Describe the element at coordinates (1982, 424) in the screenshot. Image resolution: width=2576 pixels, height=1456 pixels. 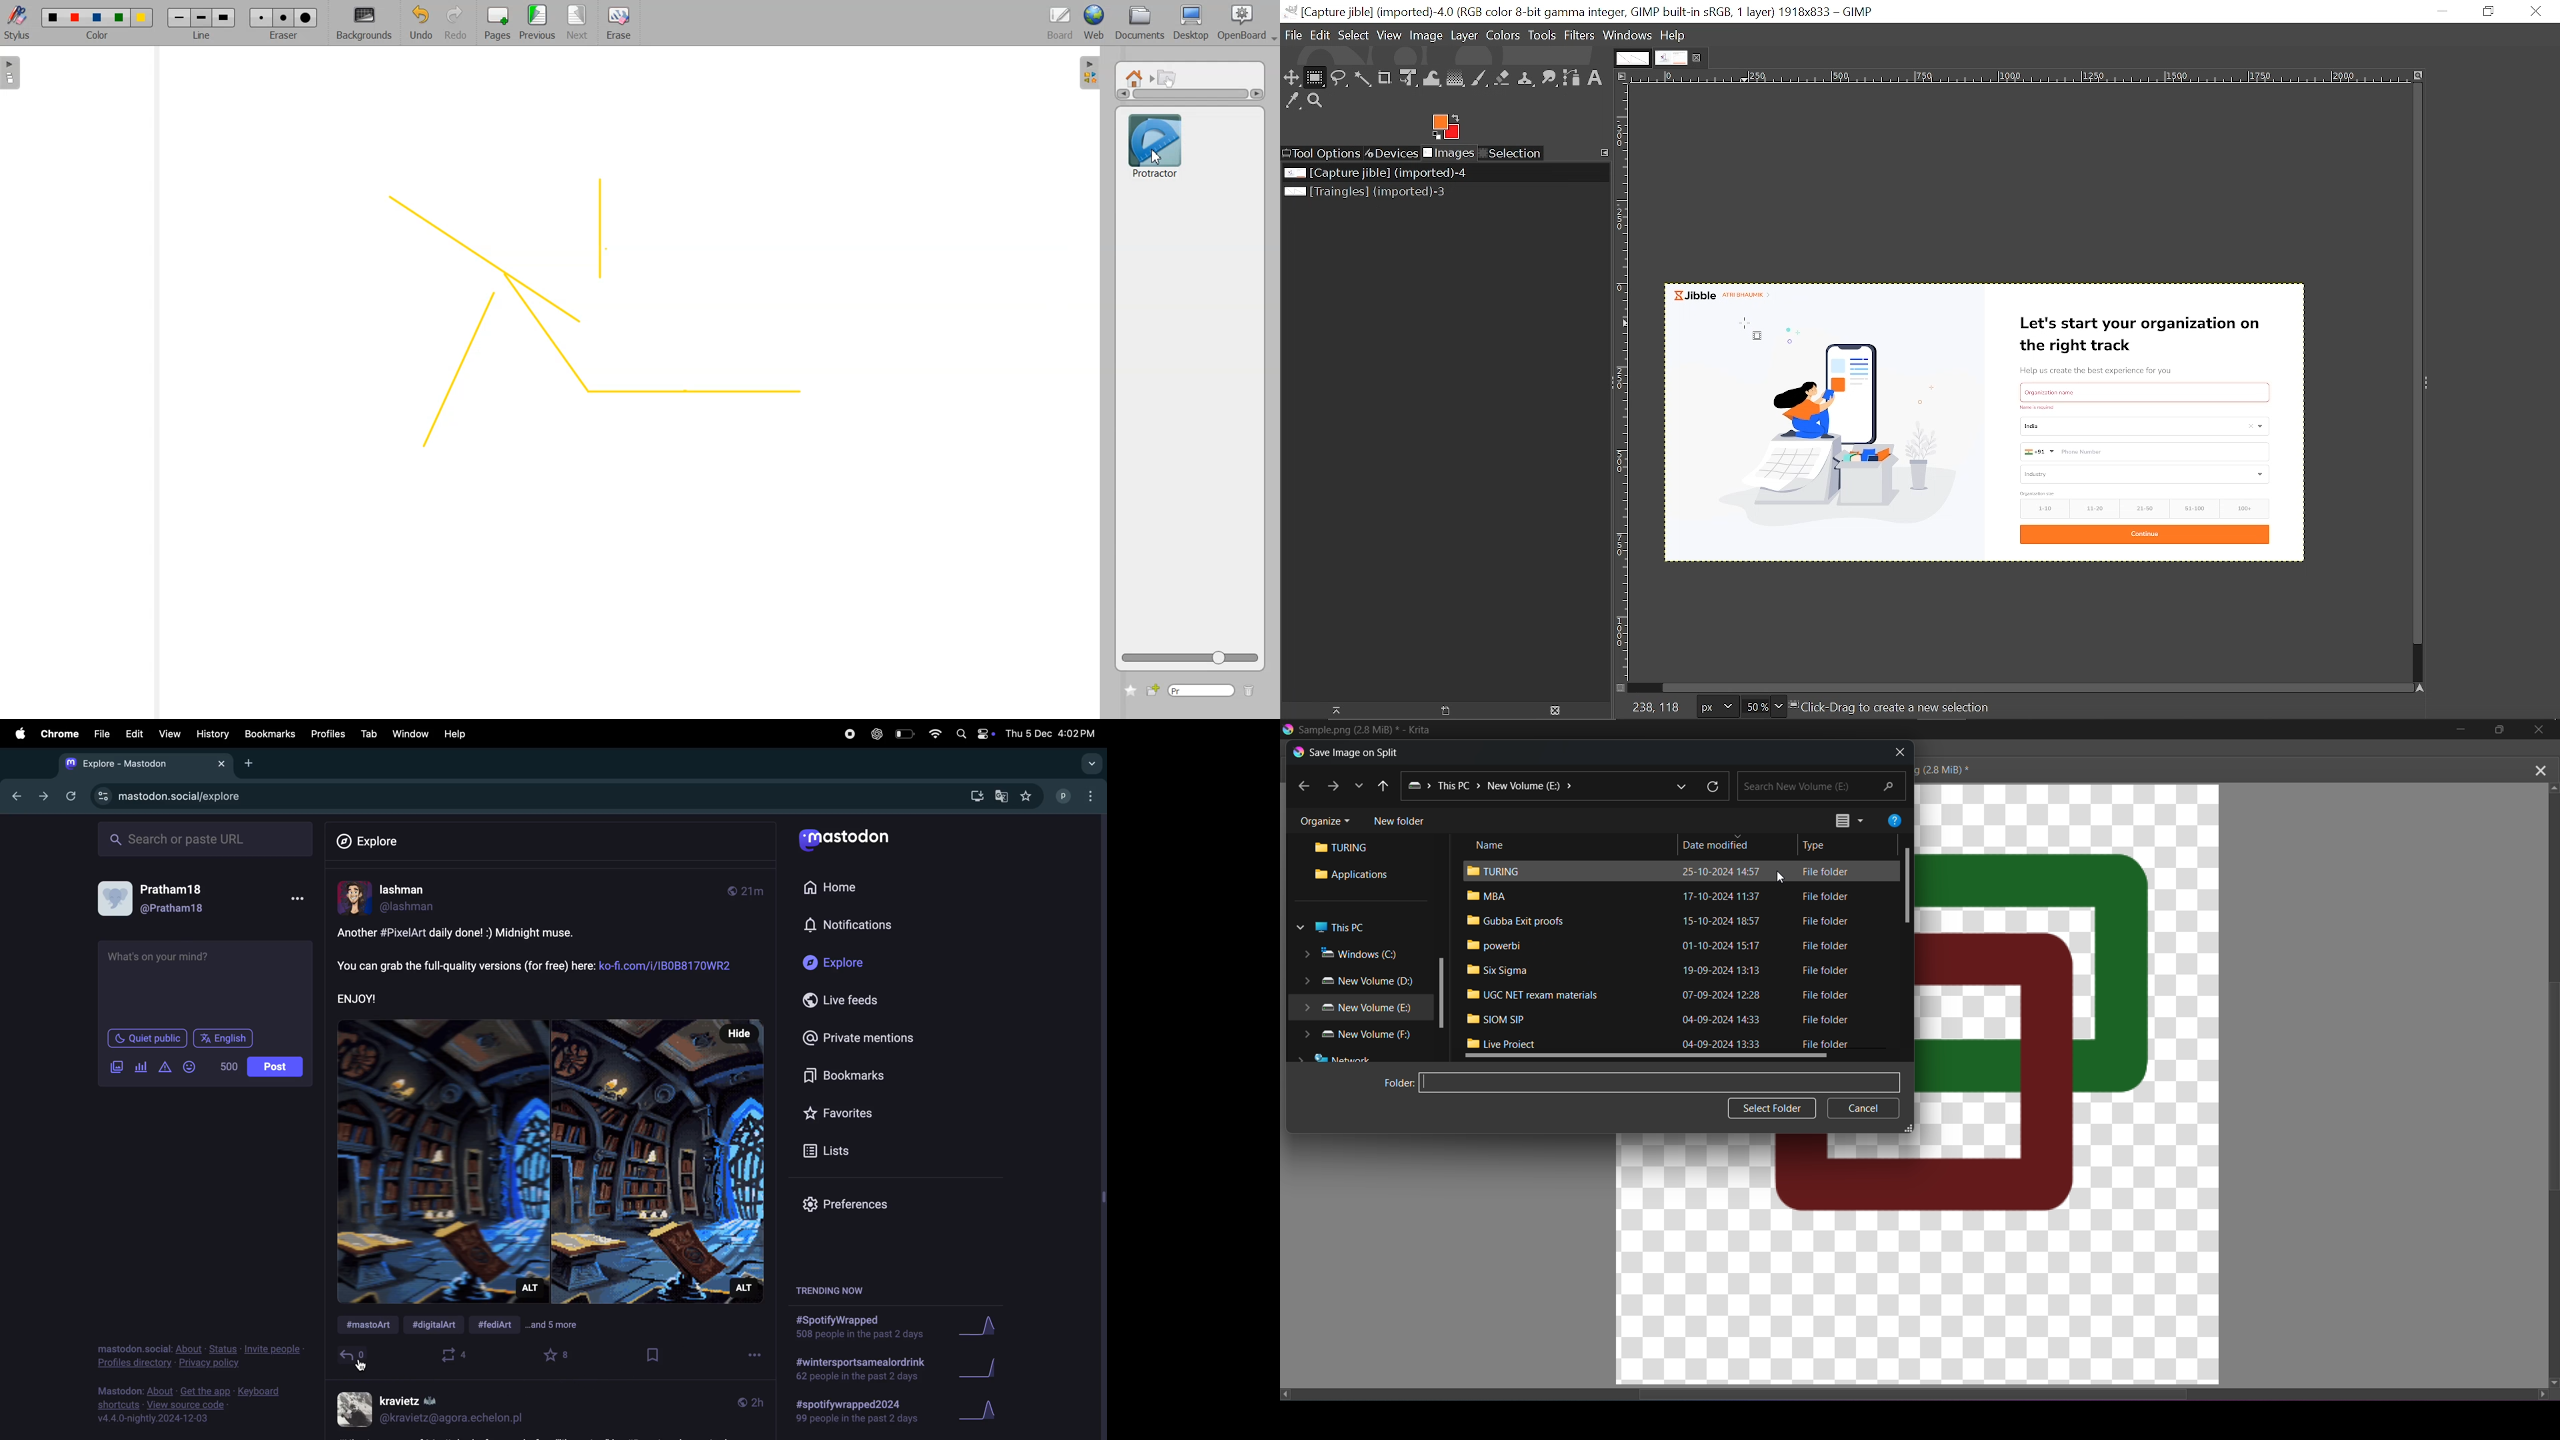
I see `Current image` at that location.